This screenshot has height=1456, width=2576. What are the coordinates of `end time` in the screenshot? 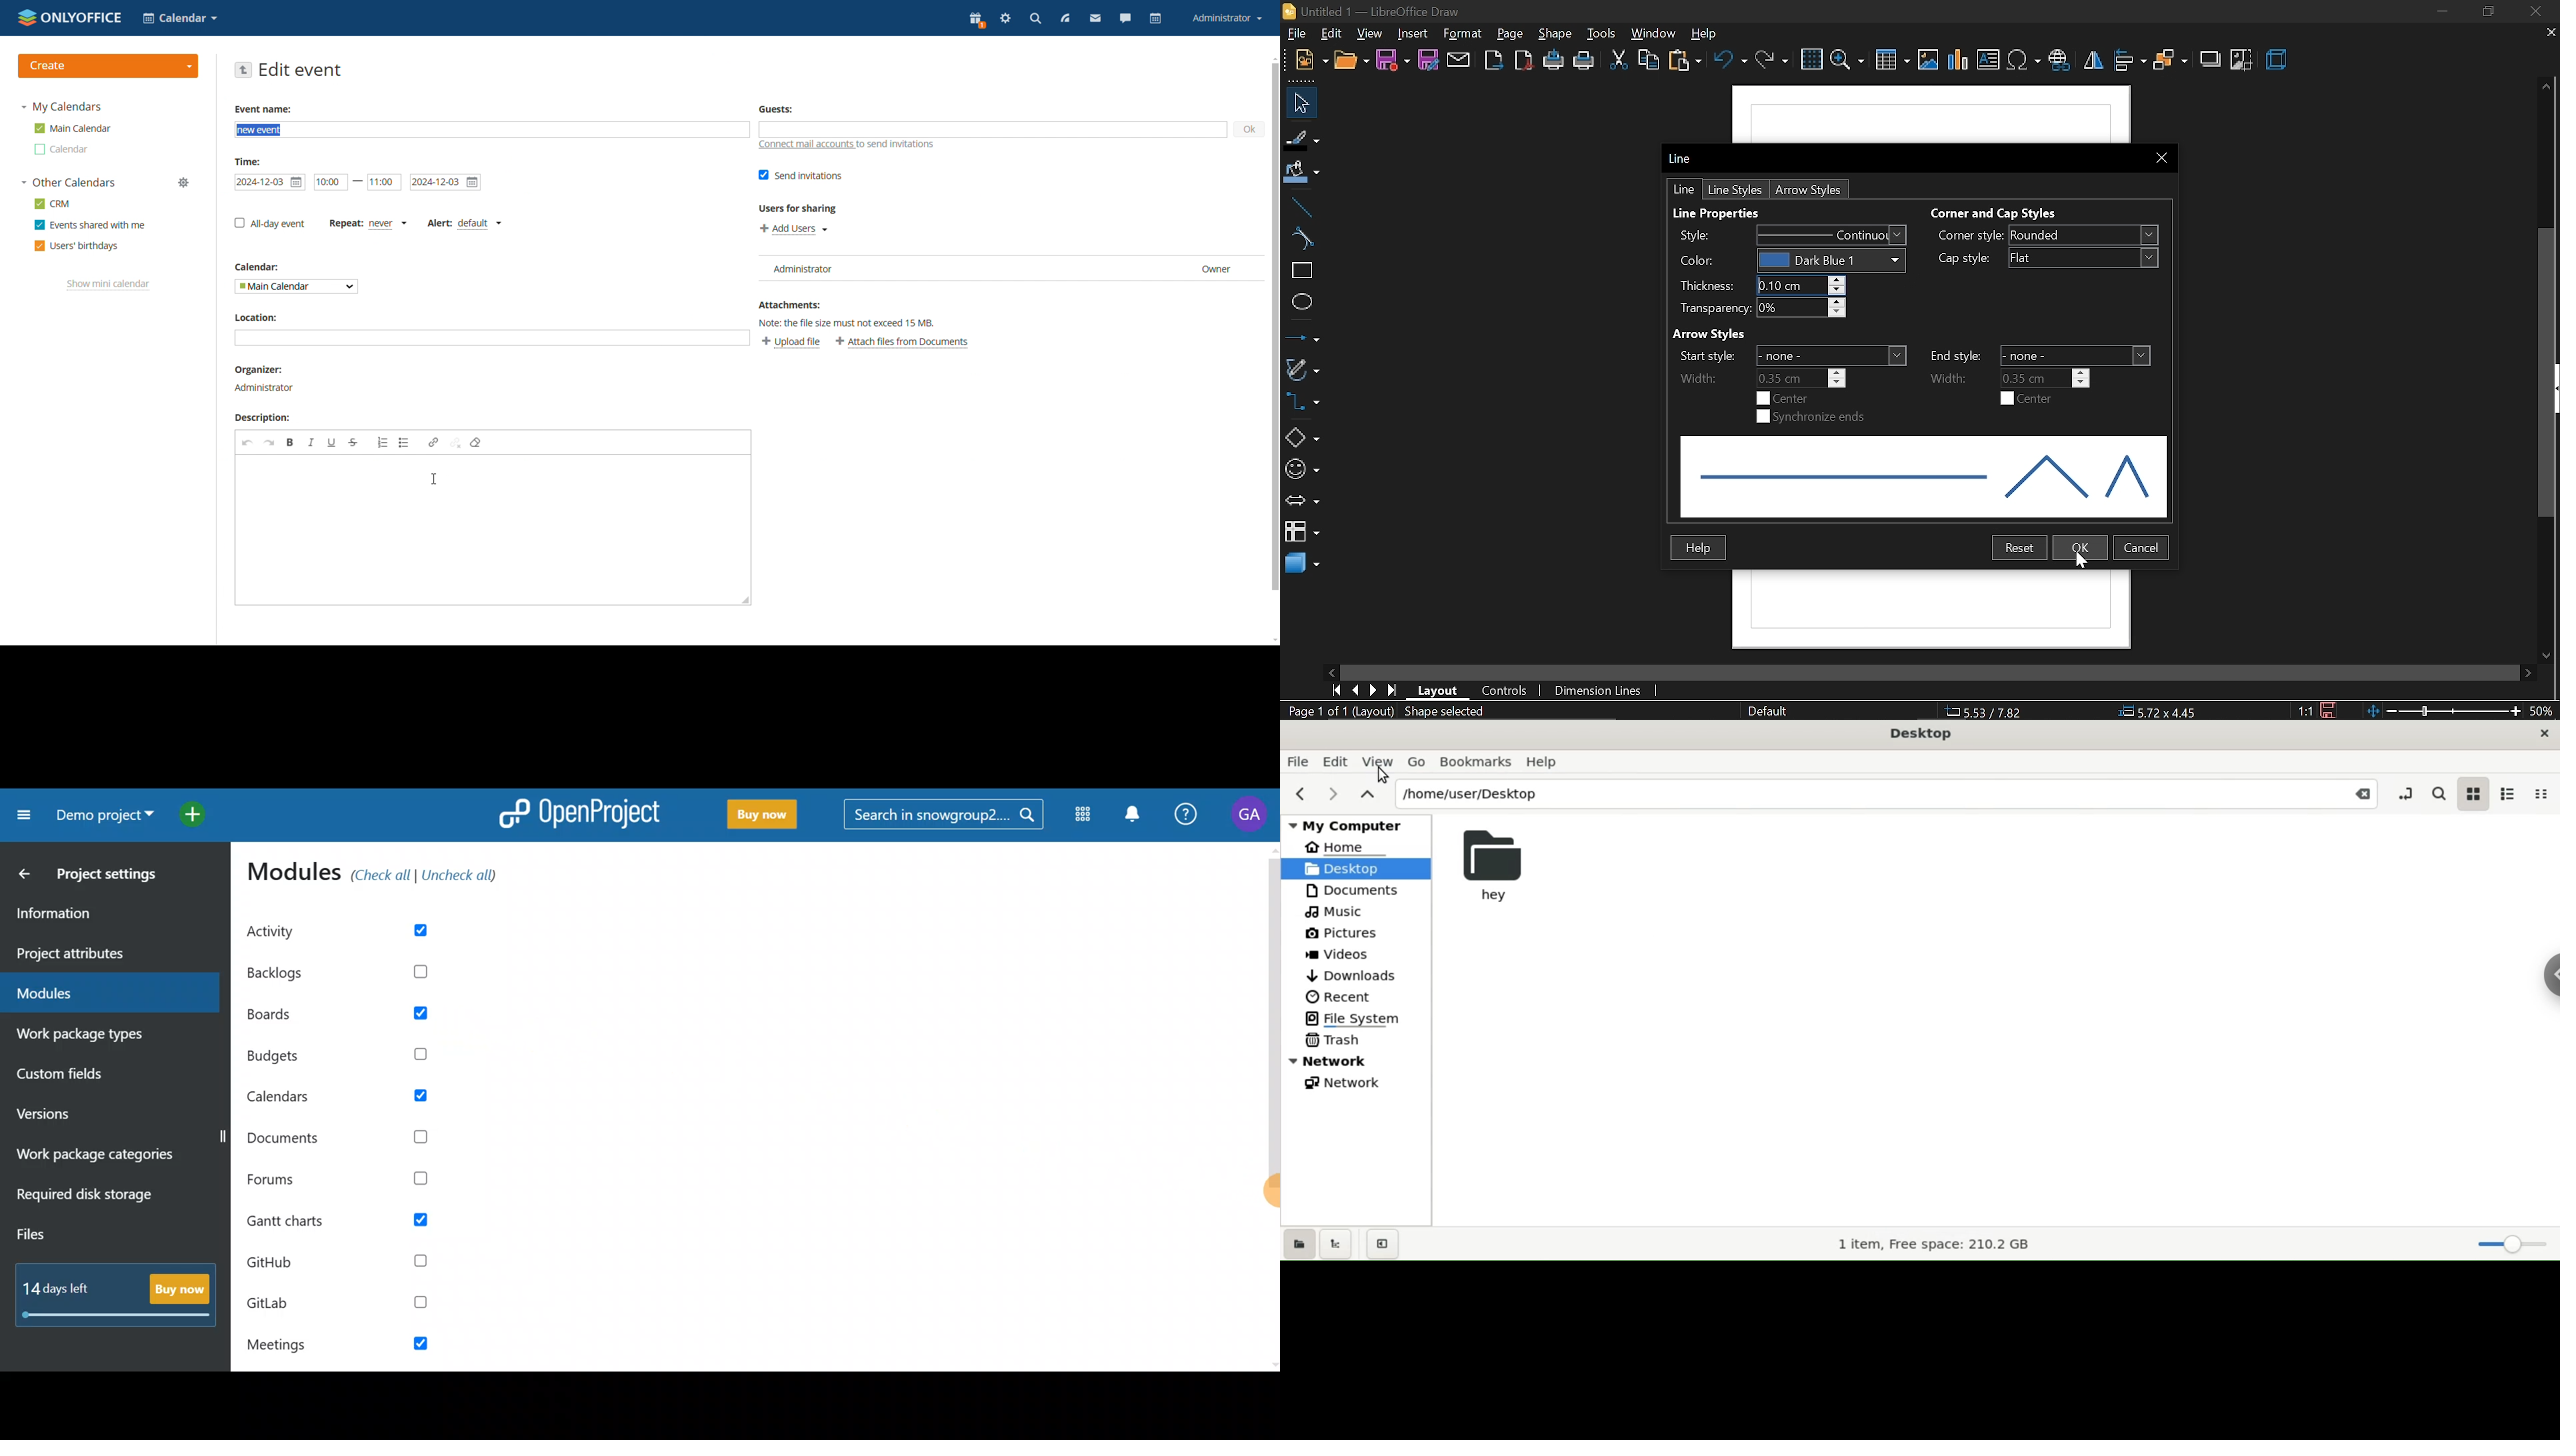 It's located at (384, 183).